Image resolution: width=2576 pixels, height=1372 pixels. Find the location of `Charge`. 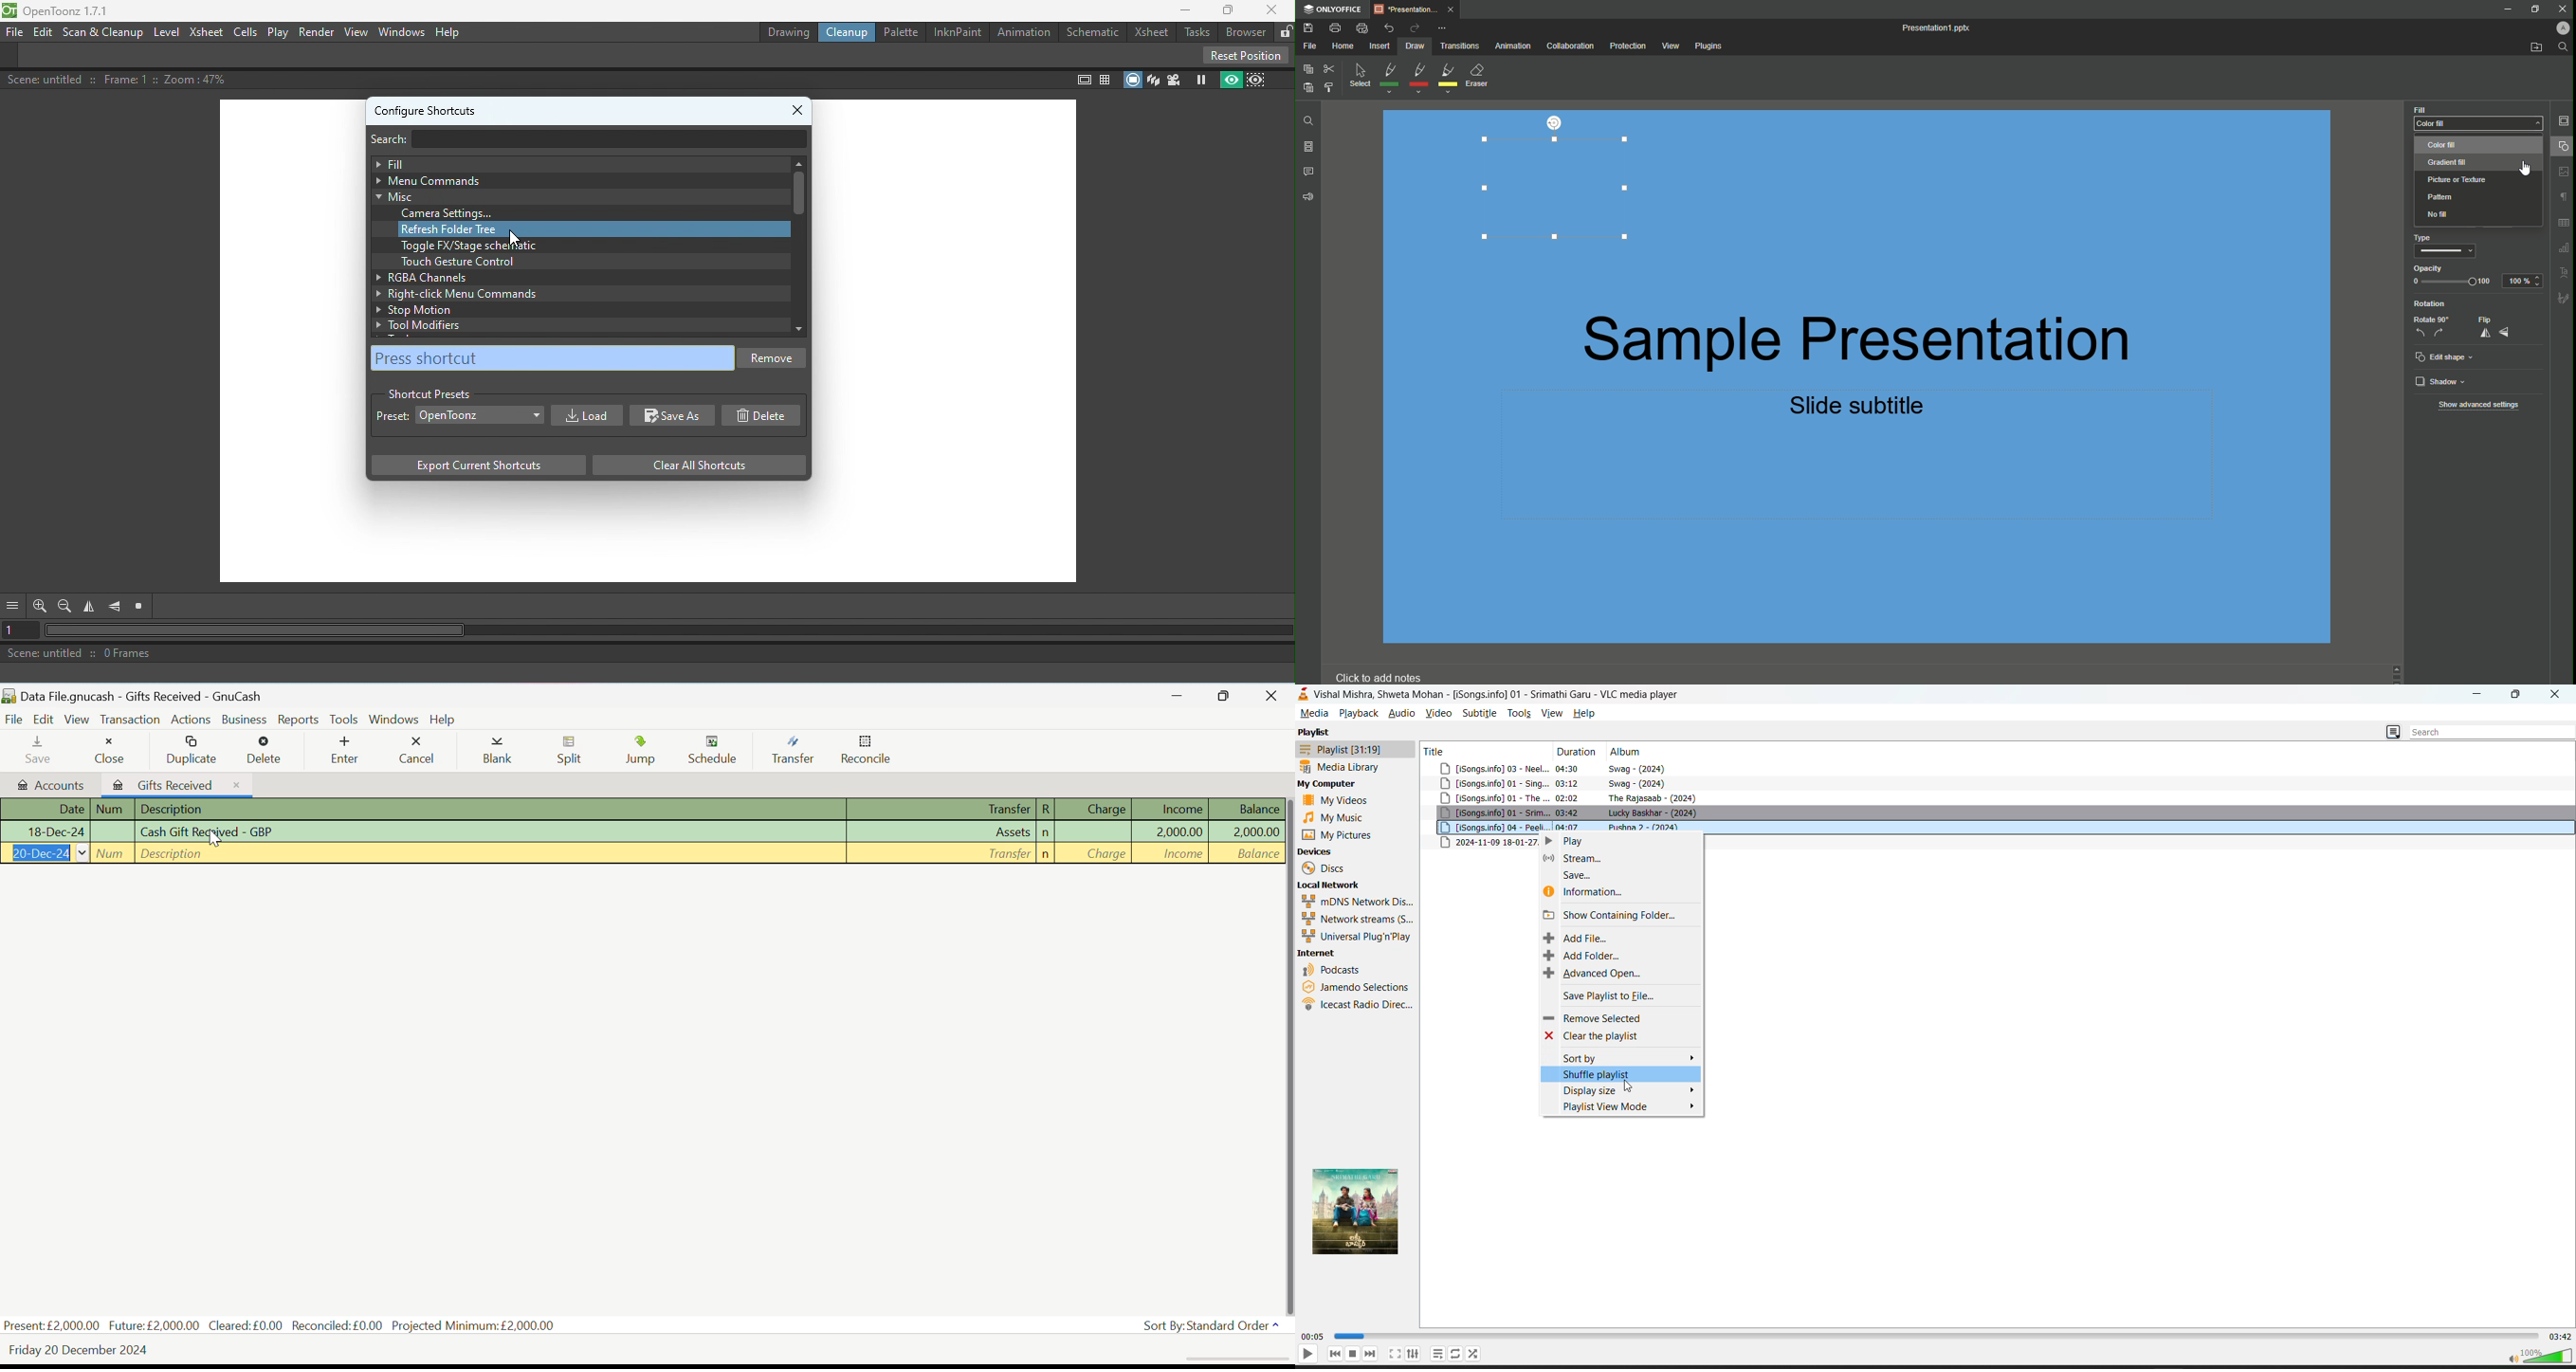

Charge is located at coordinates (1095, 854).